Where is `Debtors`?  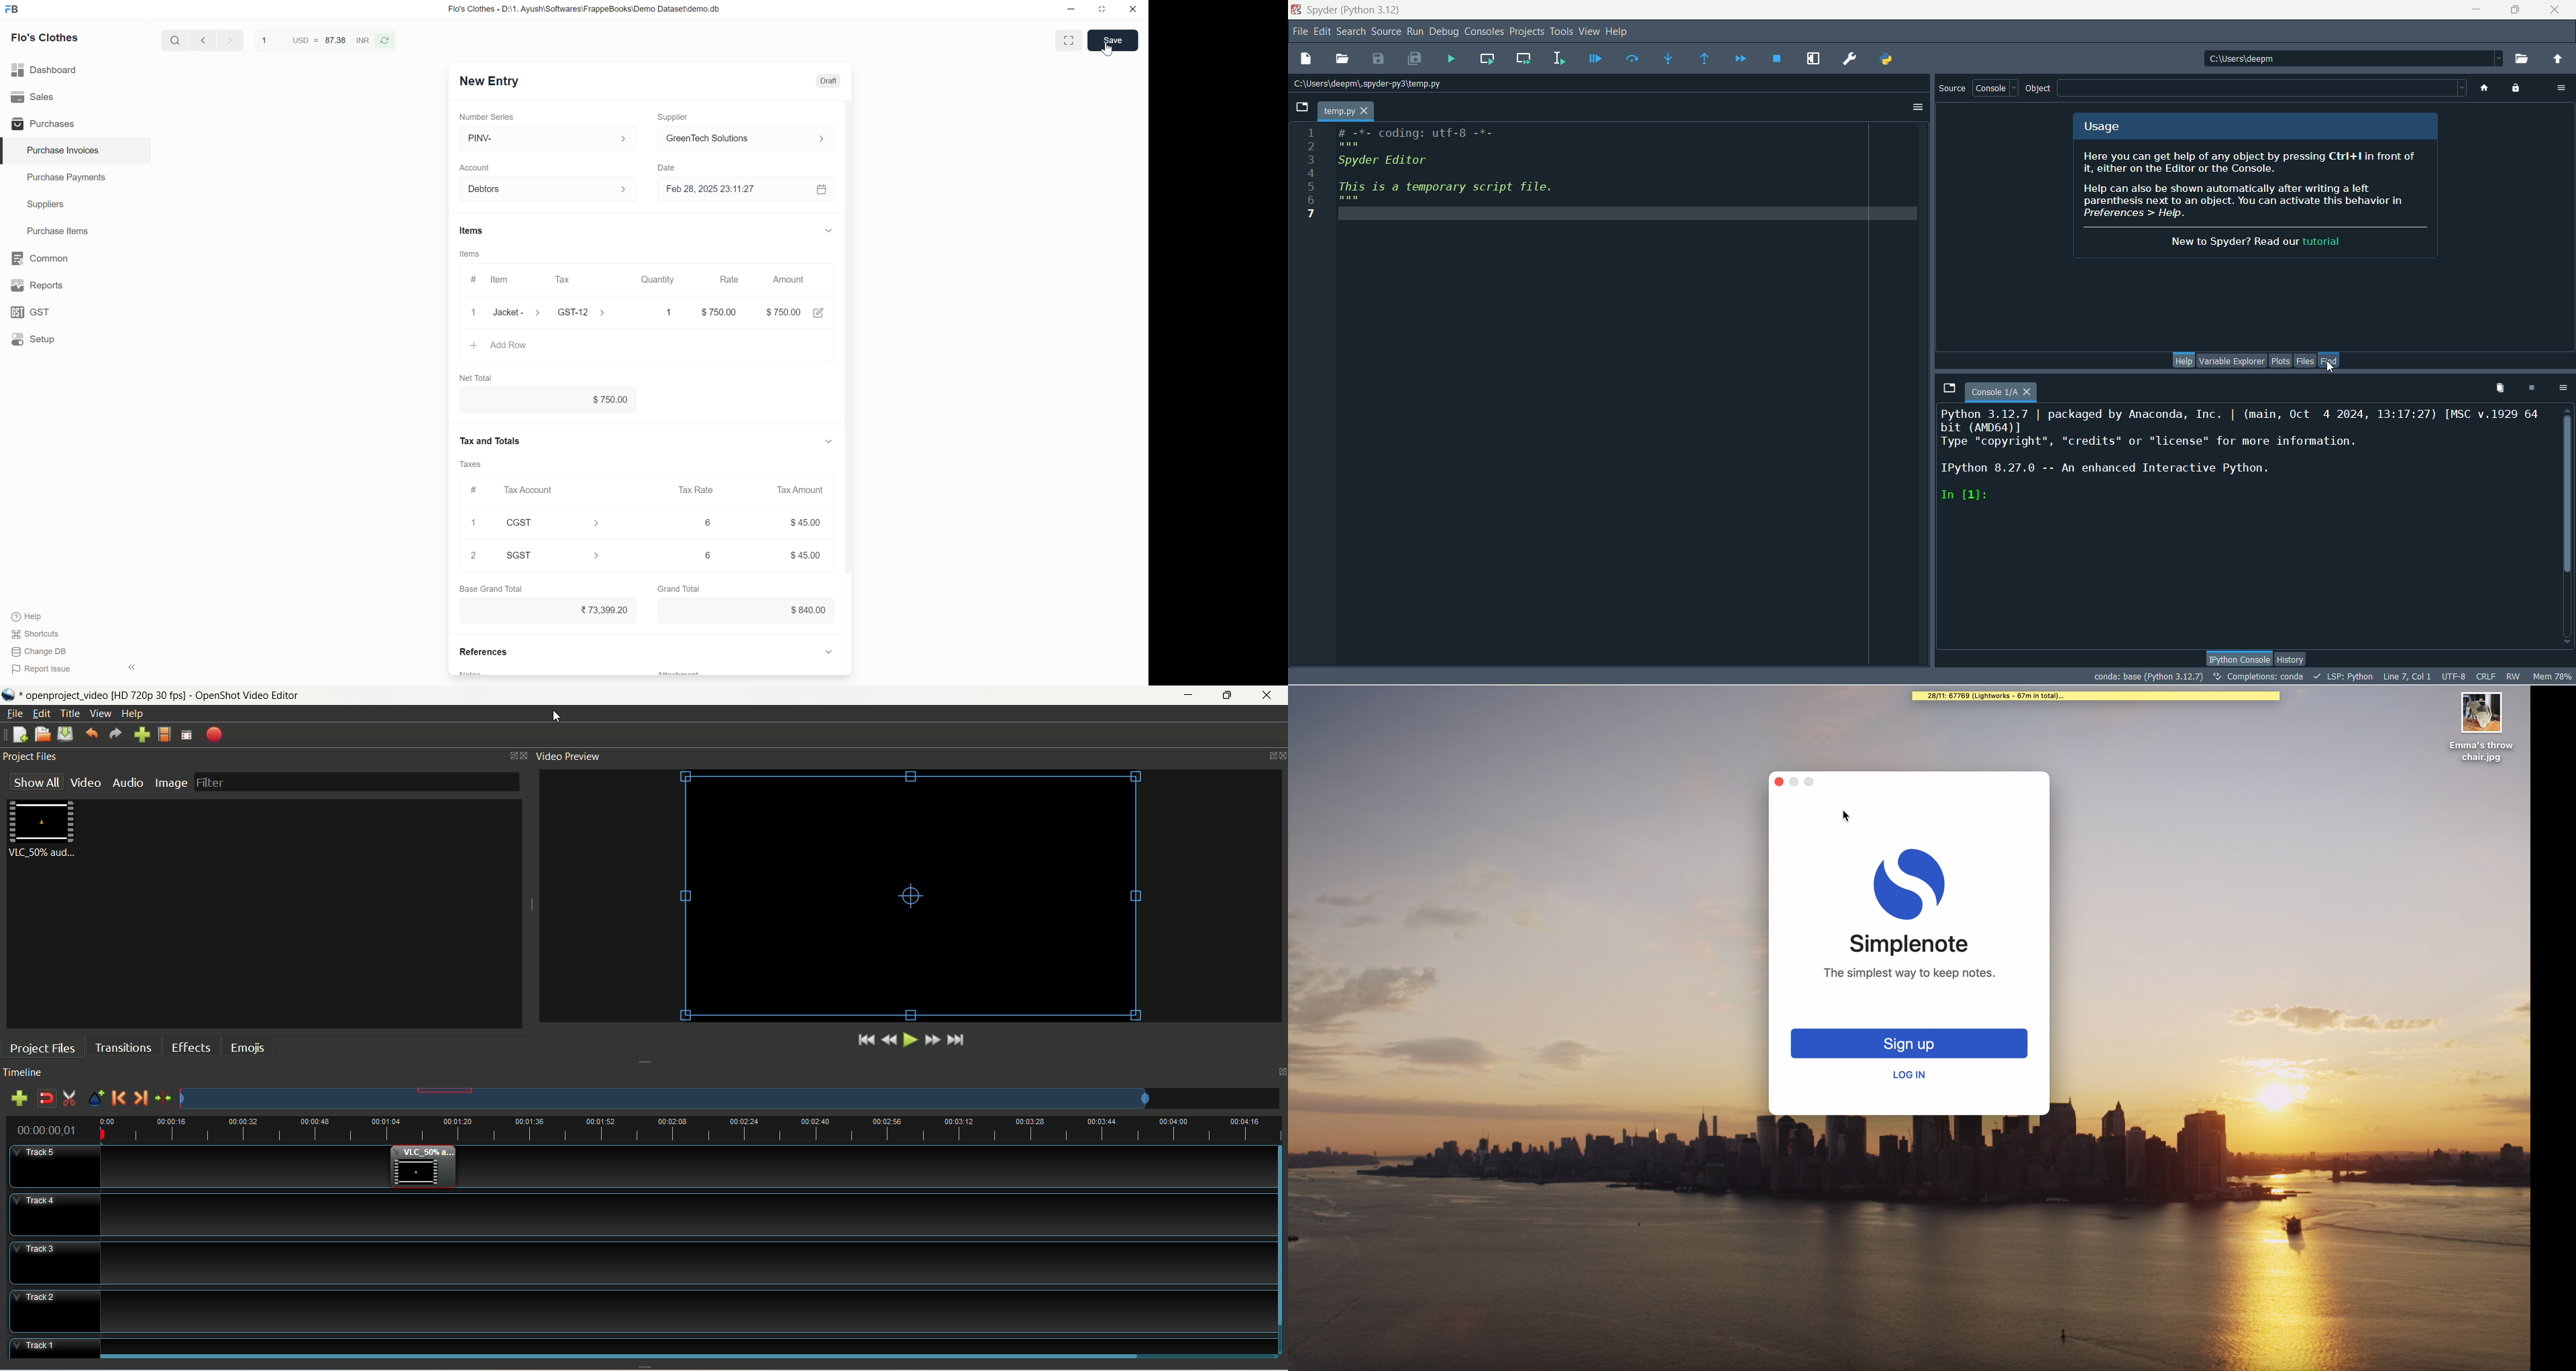 Debtors is located at coordinates (550, 189).